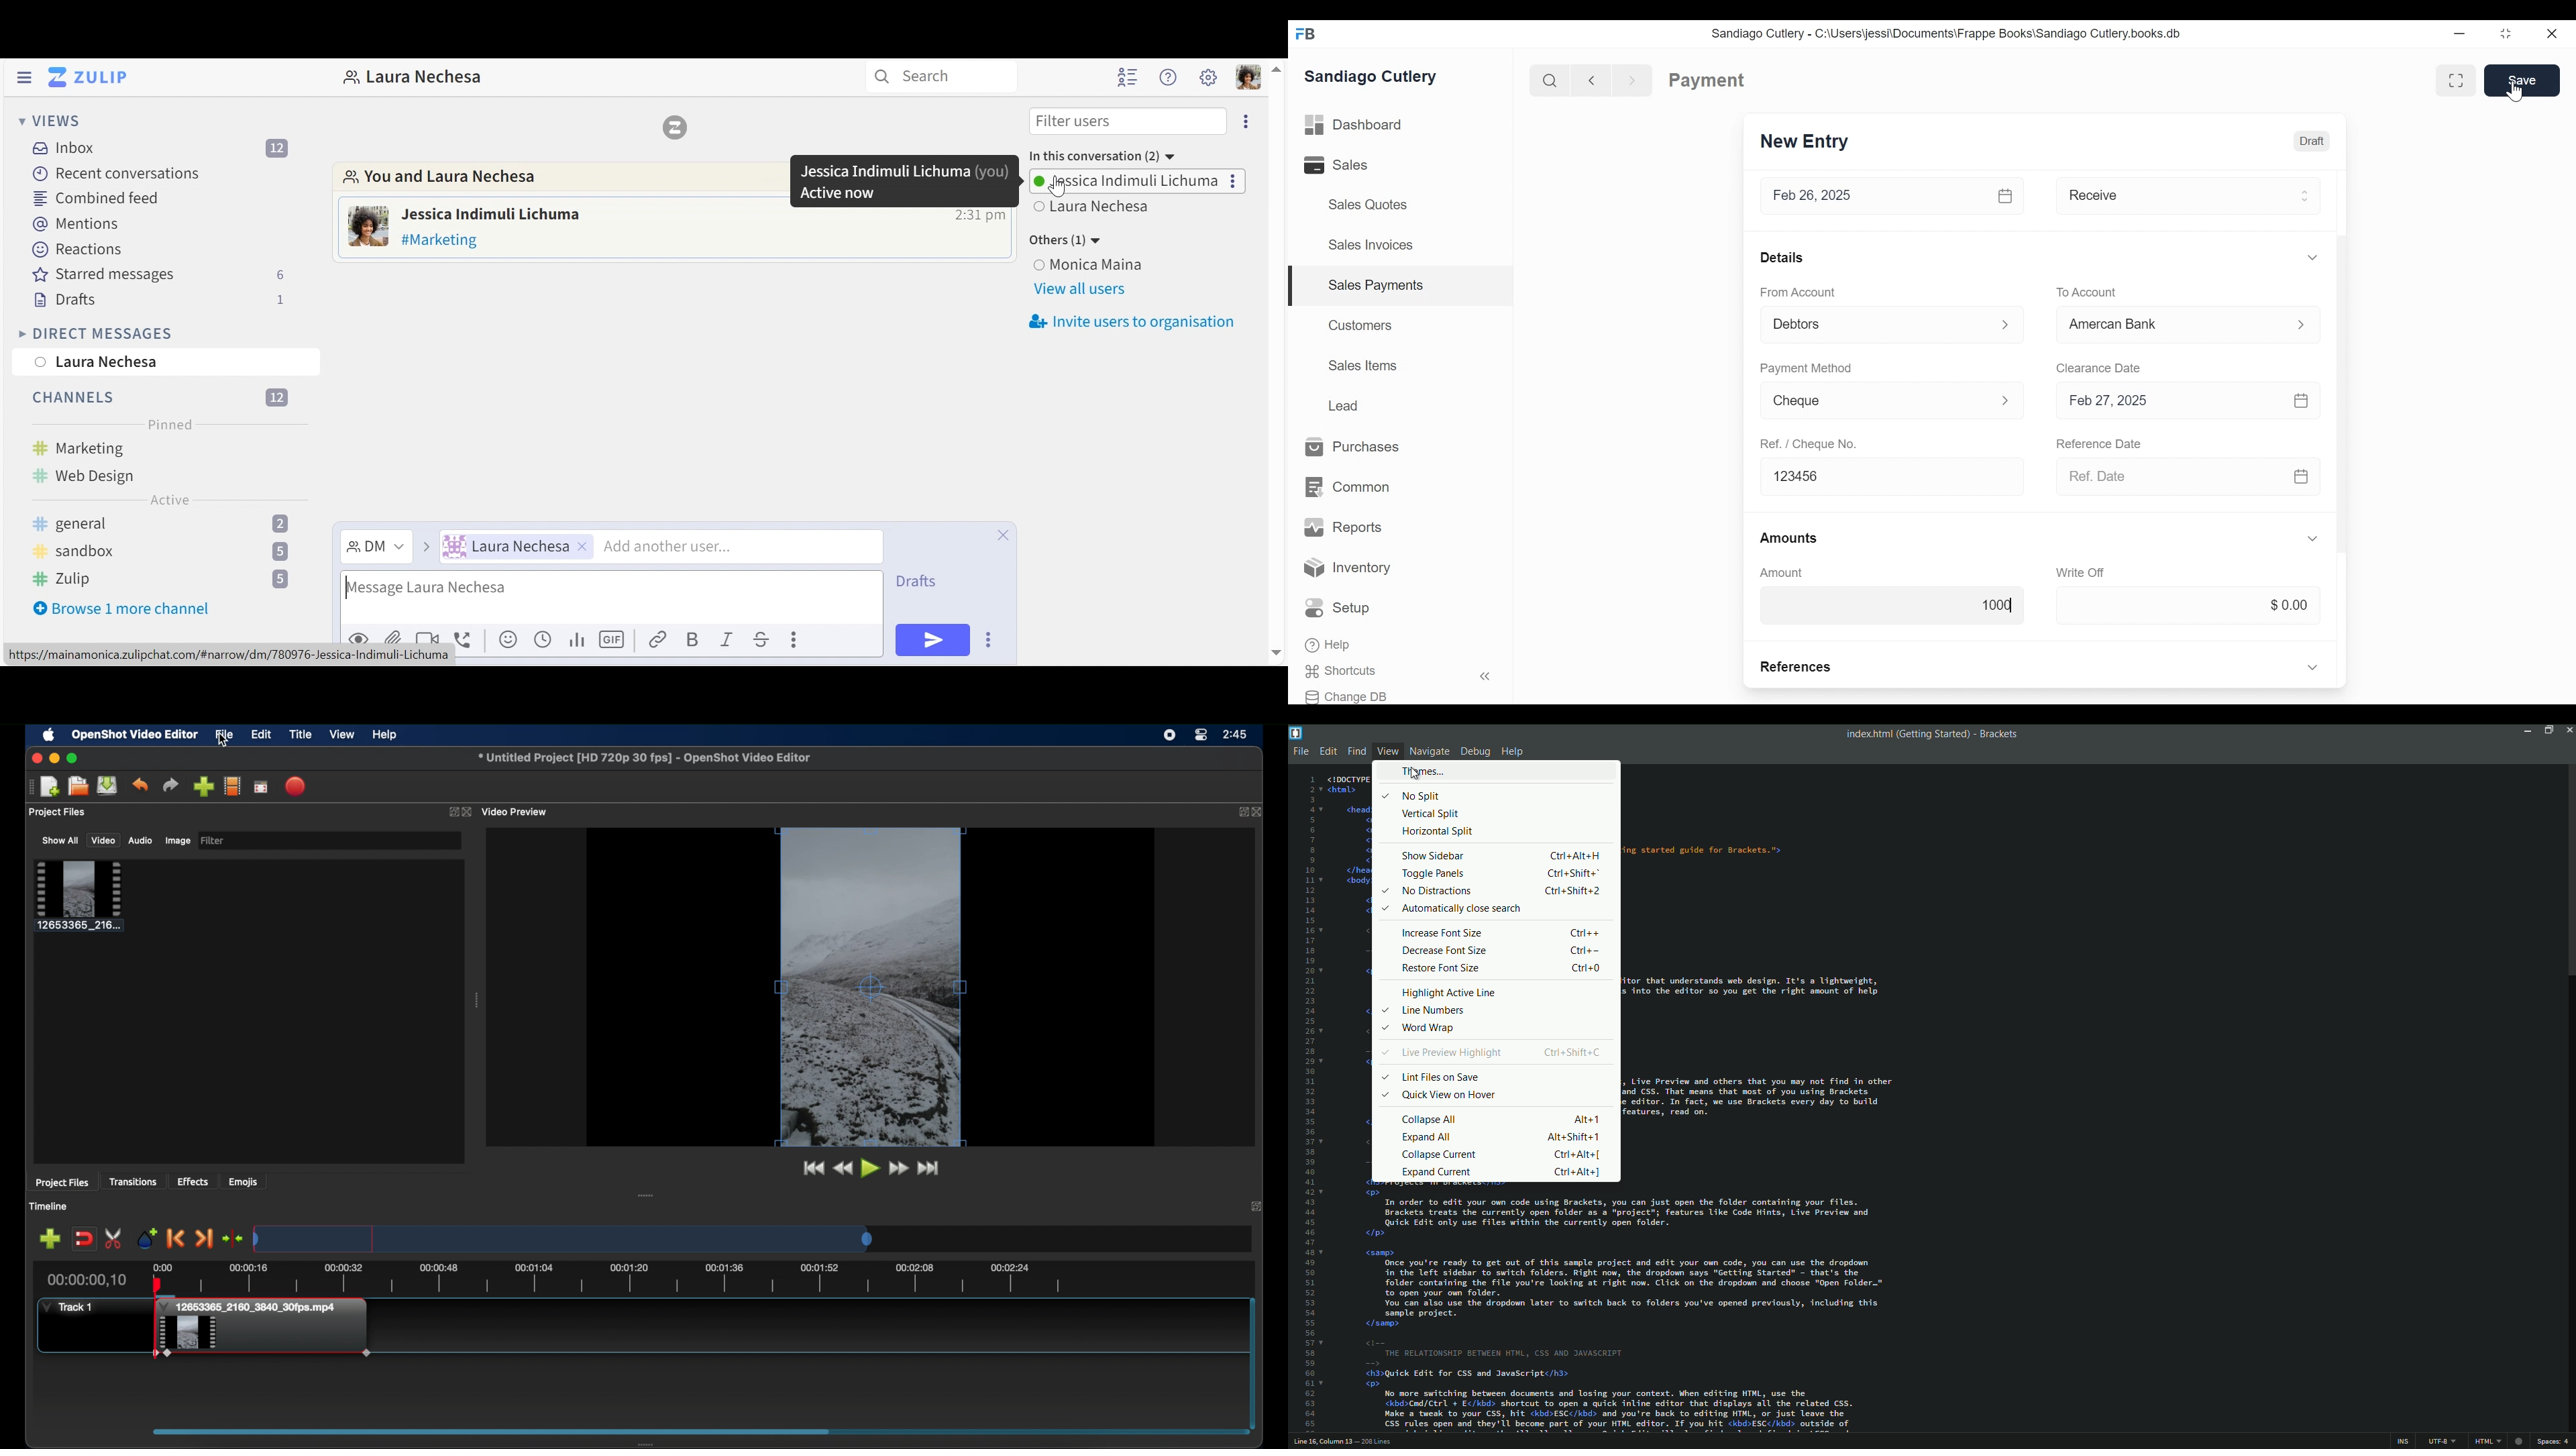  What do you see at coordinates (2516, 91) in the screenshot?
I see `Cursor` at bounding box center [2516, 91].